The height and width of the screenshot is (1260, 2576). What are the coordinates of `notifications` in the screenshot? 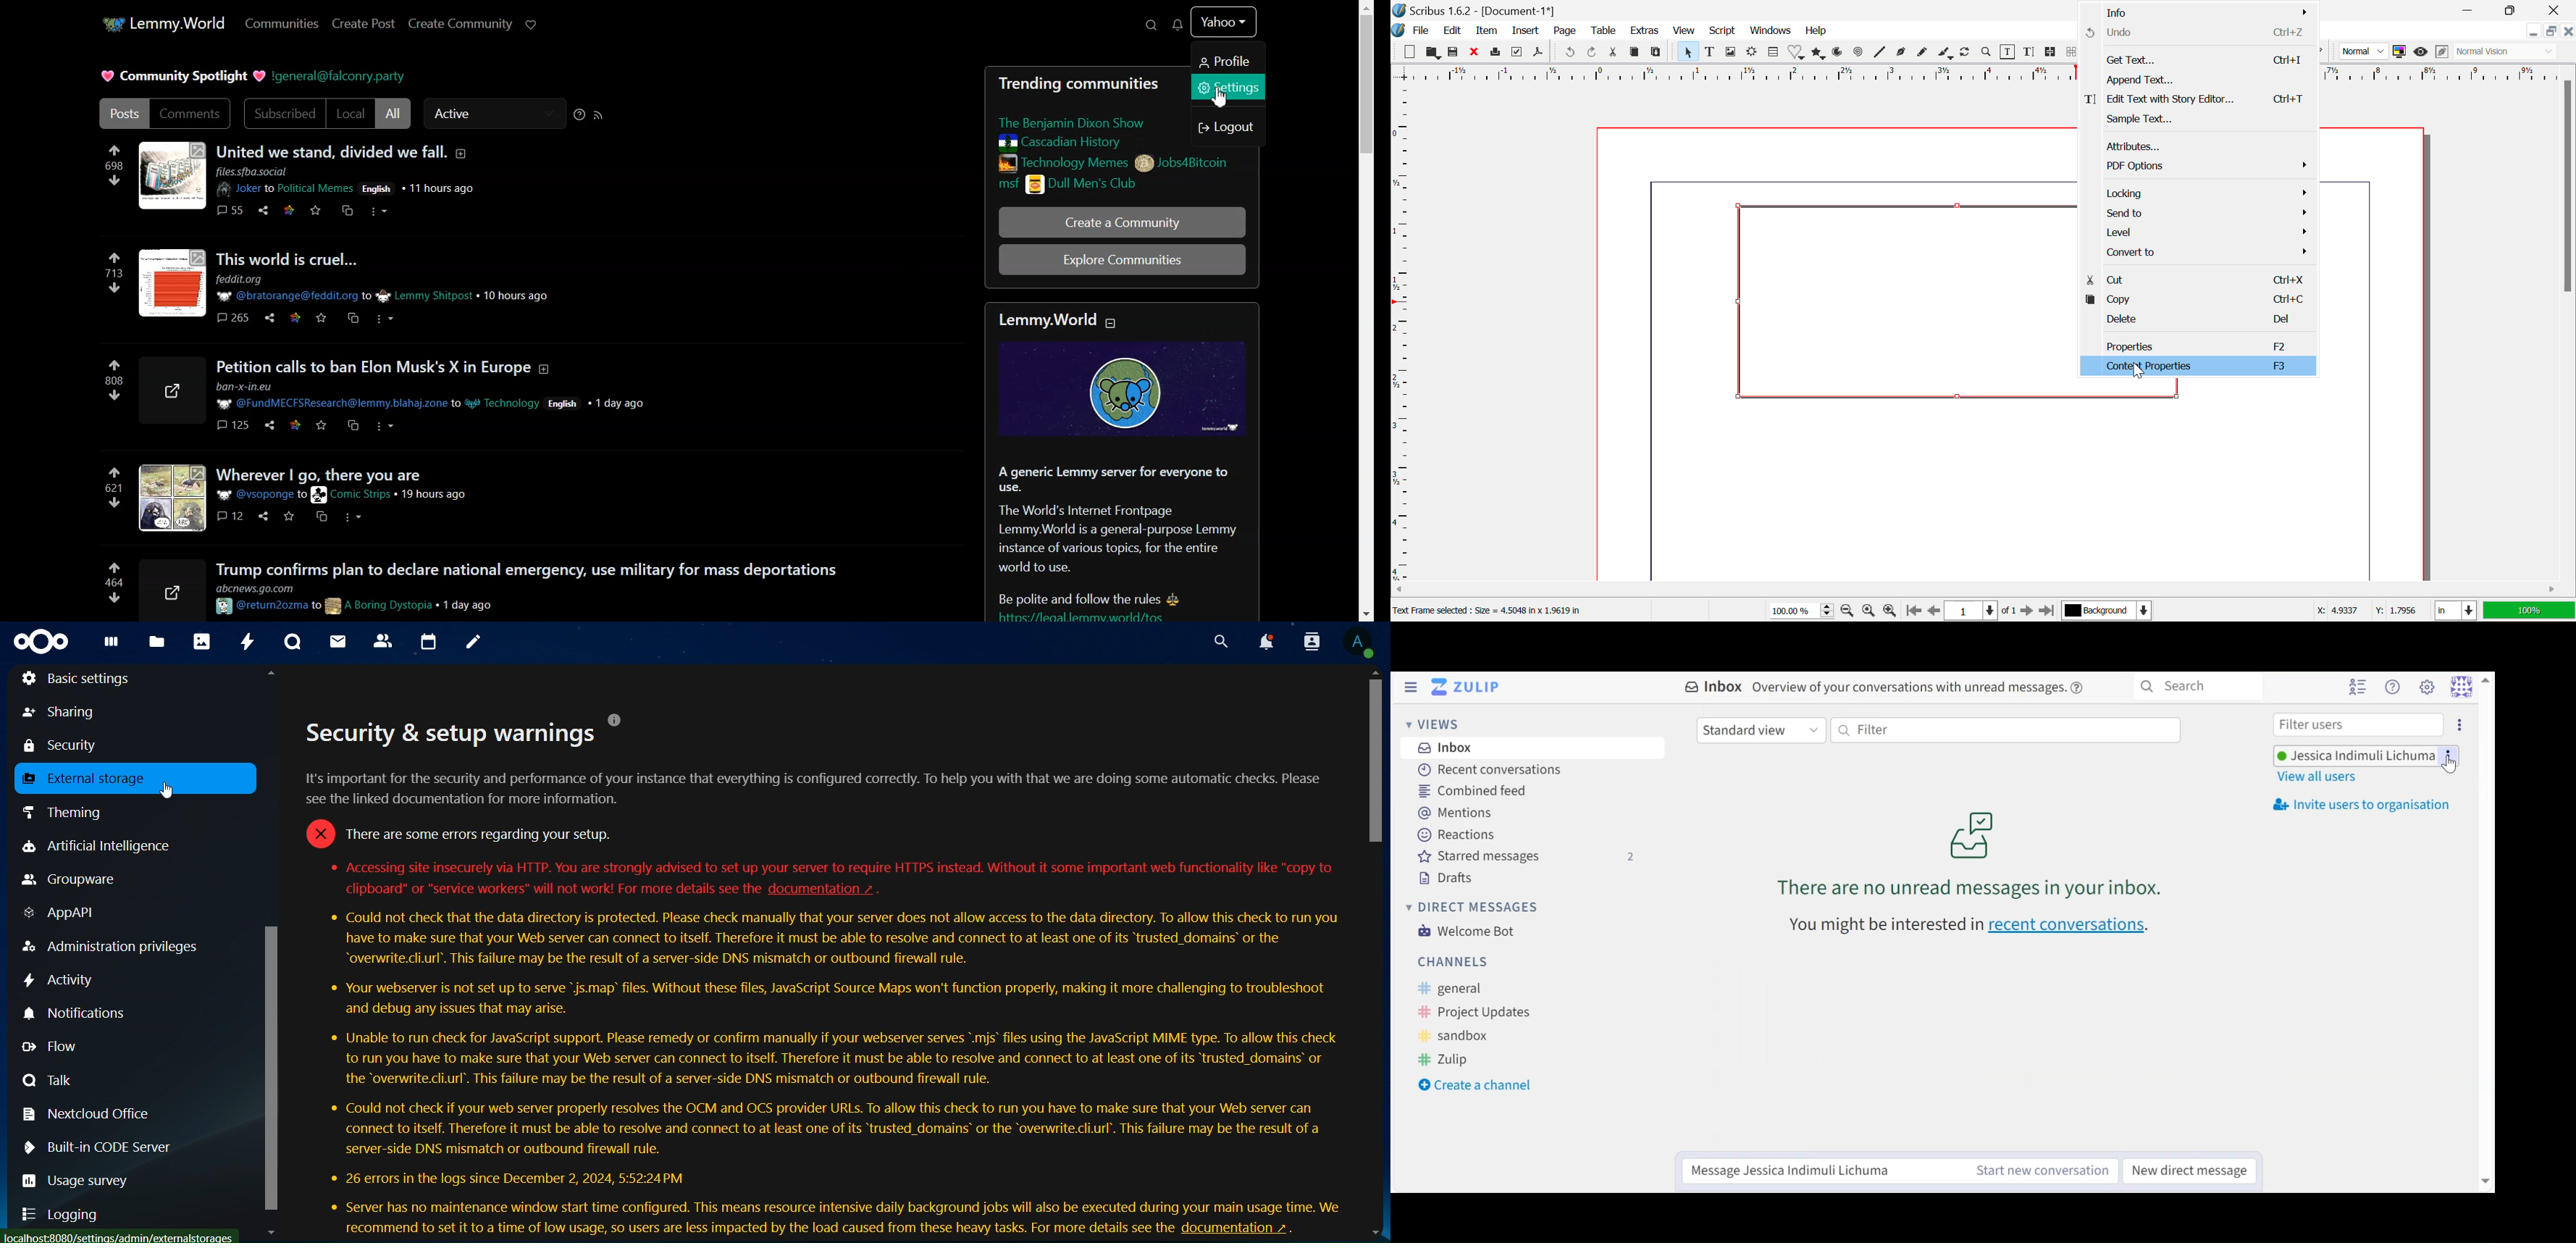 It's located at (1267, 641).